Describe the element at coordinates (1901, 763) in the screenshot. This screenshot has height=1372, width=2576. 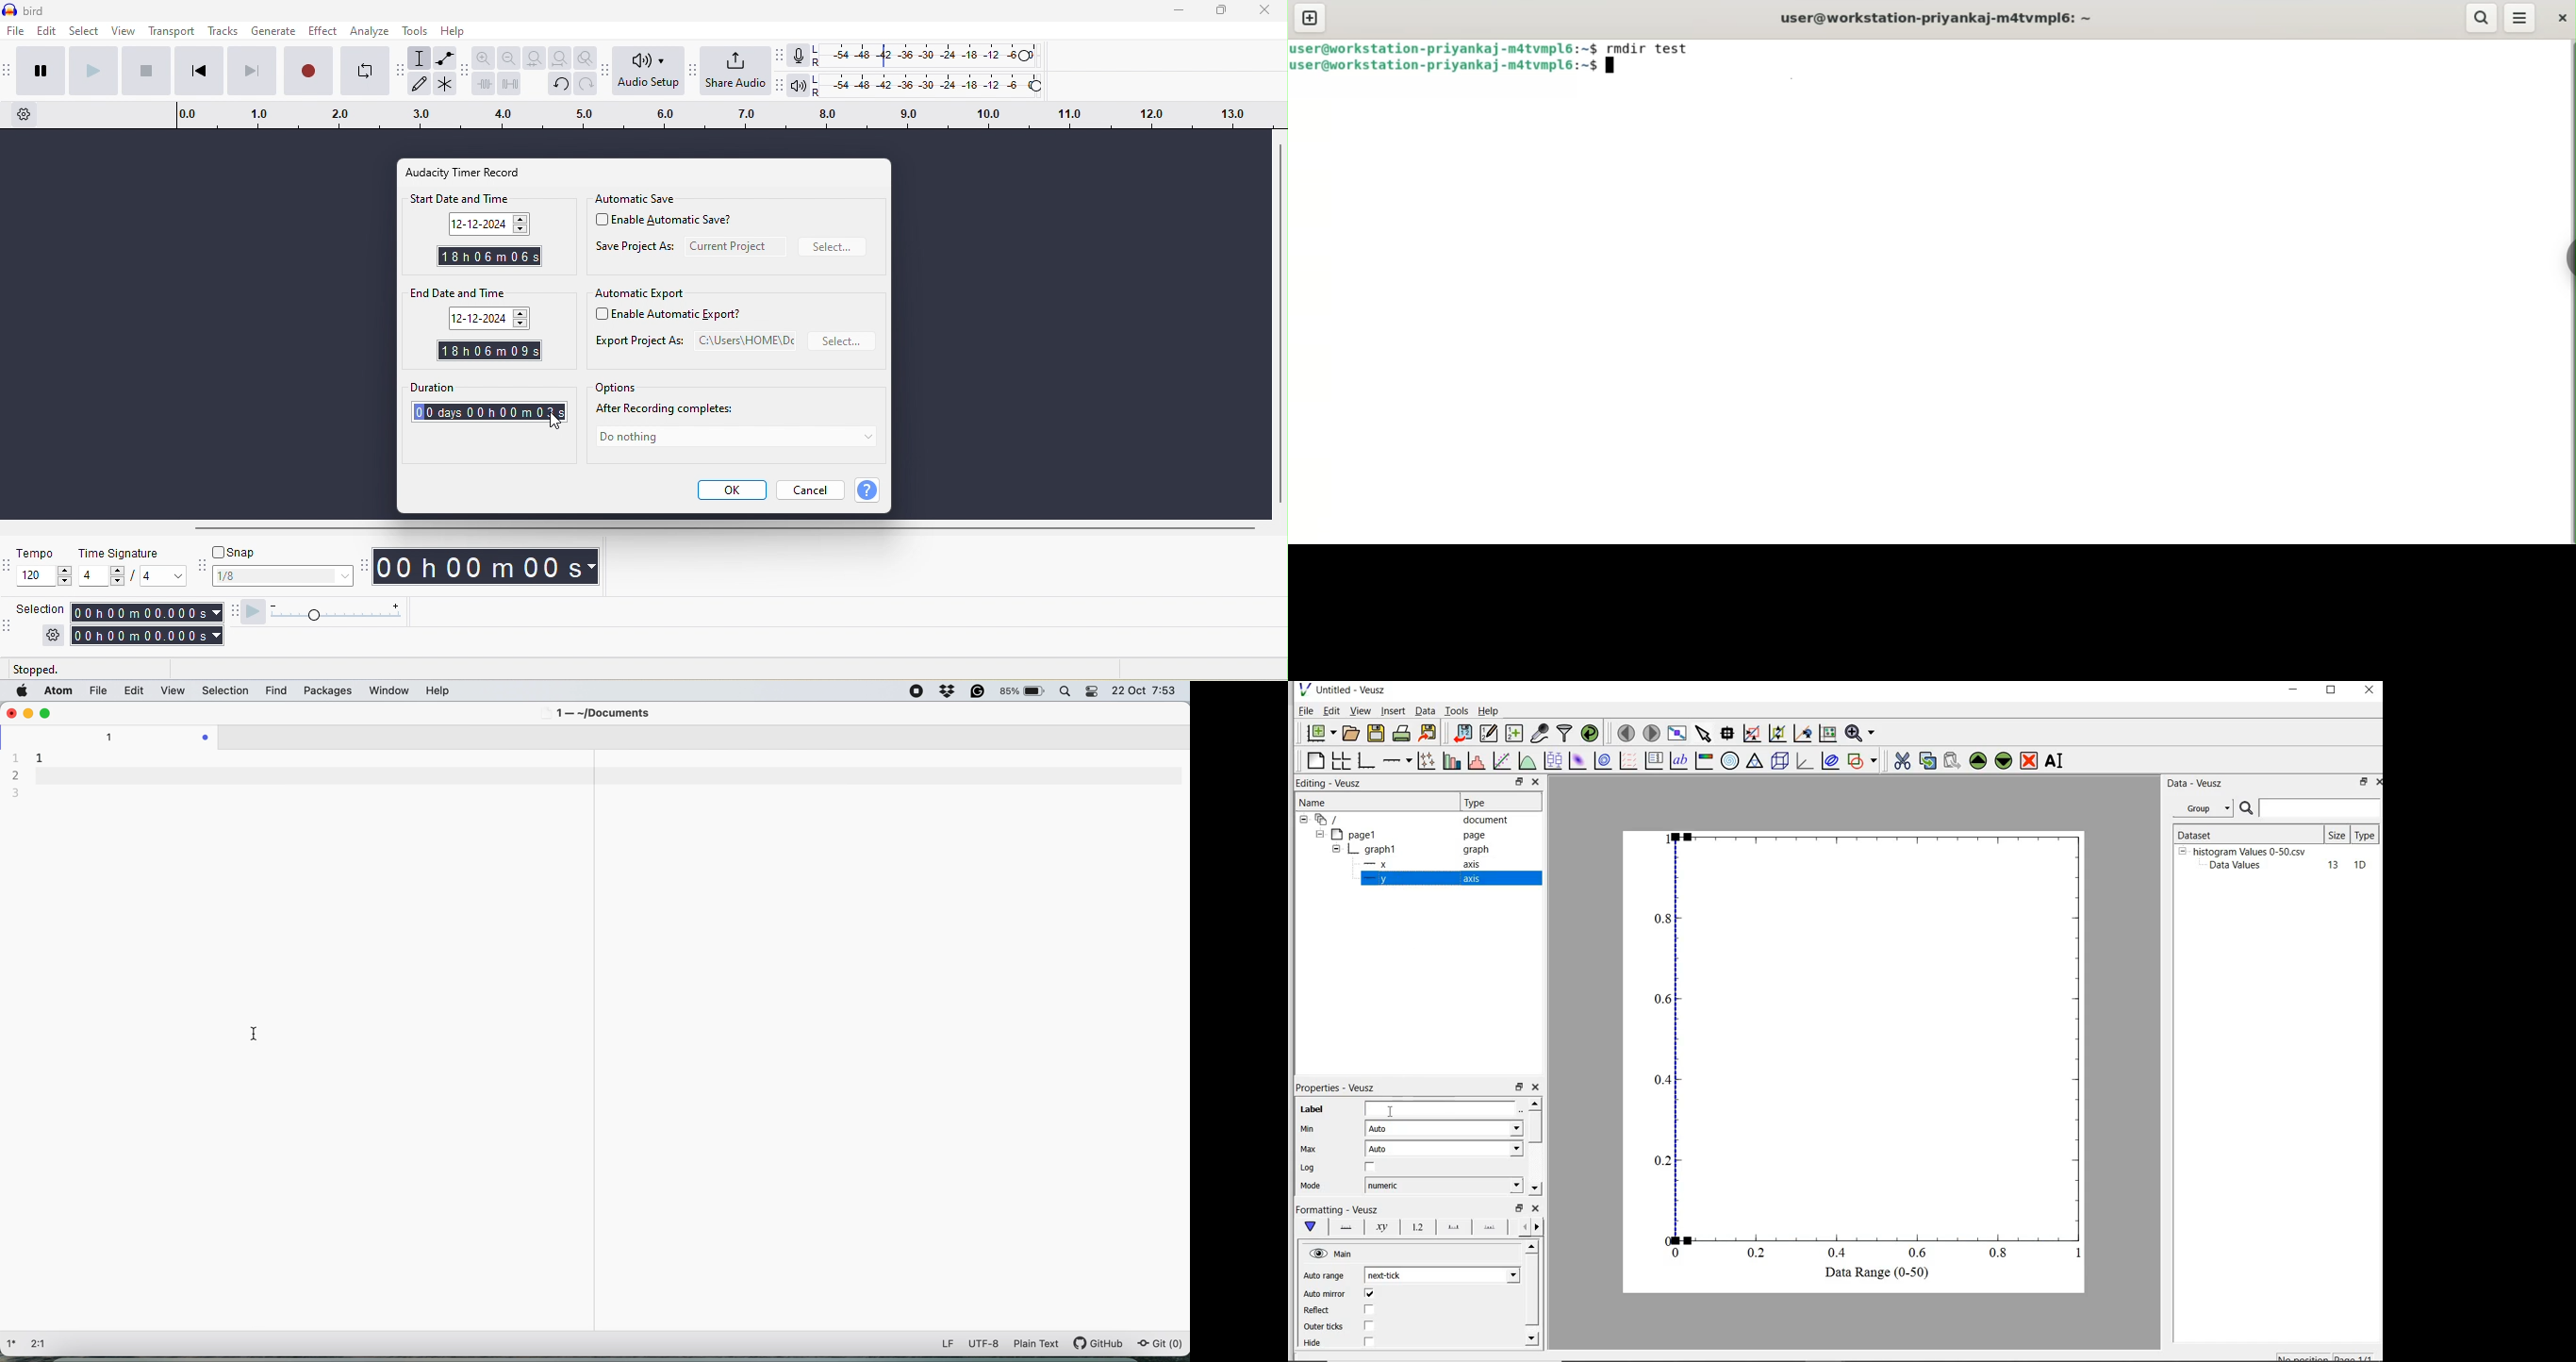
I see `cut the the selected widget` at that location.